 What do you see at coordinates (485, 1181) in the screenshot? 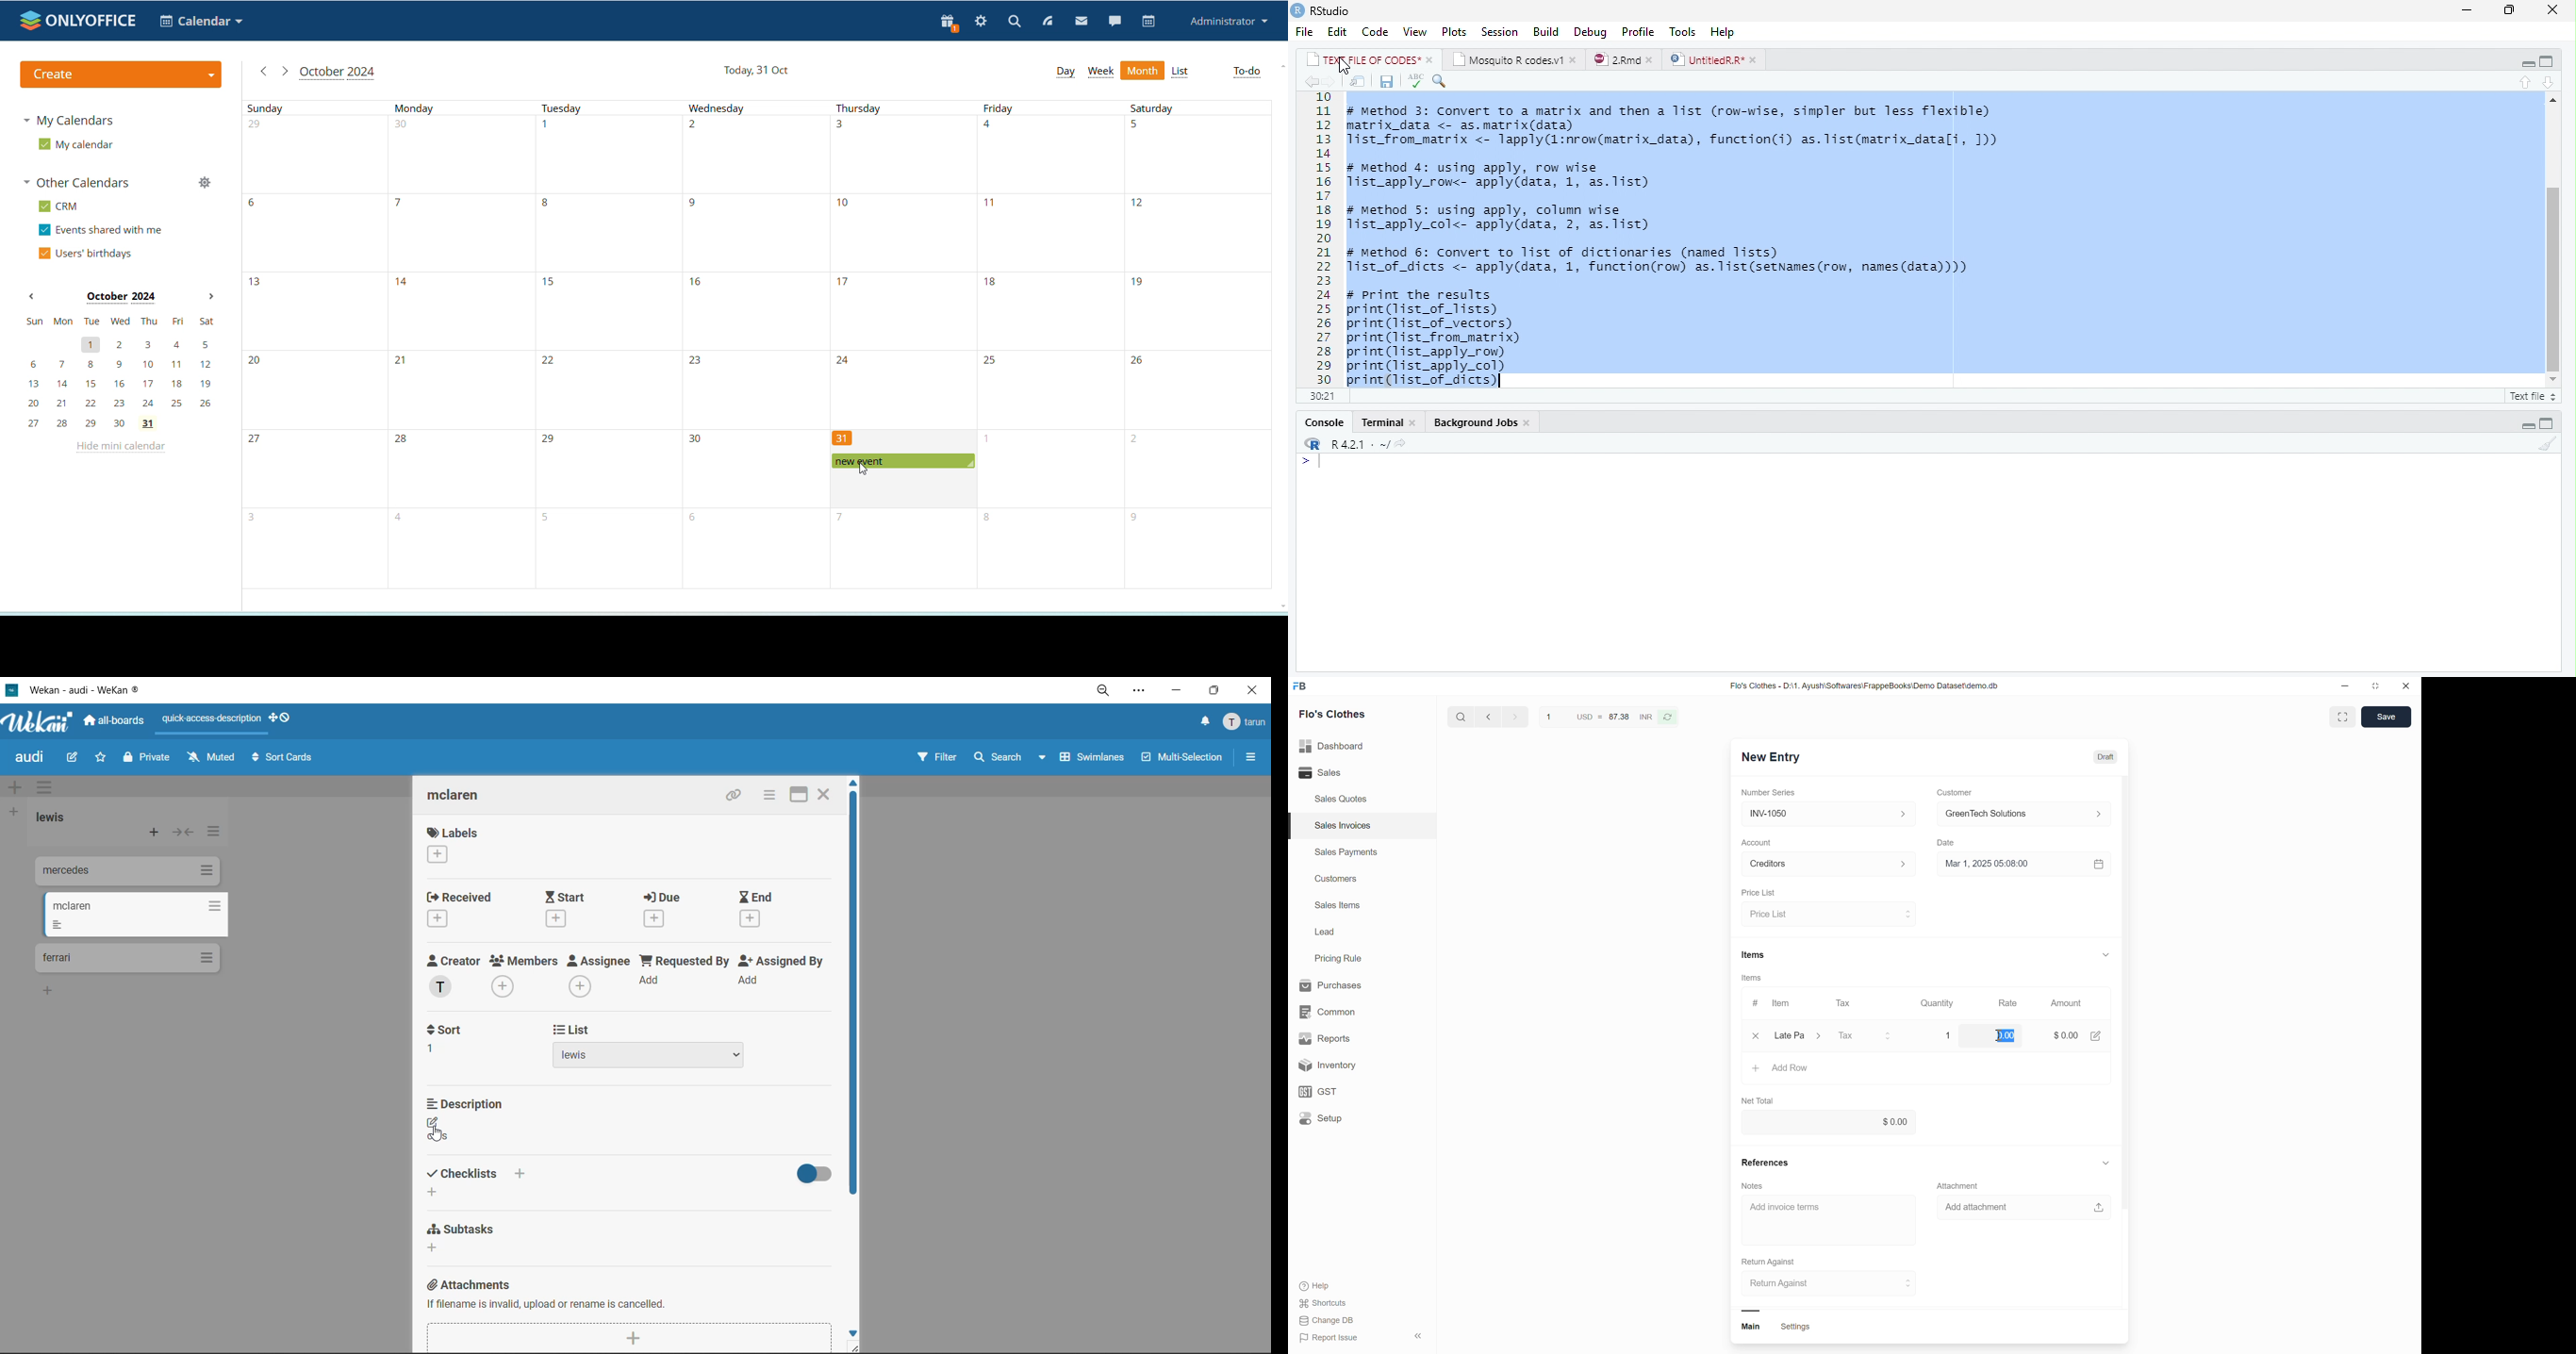
I see `checklists` at bounding box center [485, 1181].